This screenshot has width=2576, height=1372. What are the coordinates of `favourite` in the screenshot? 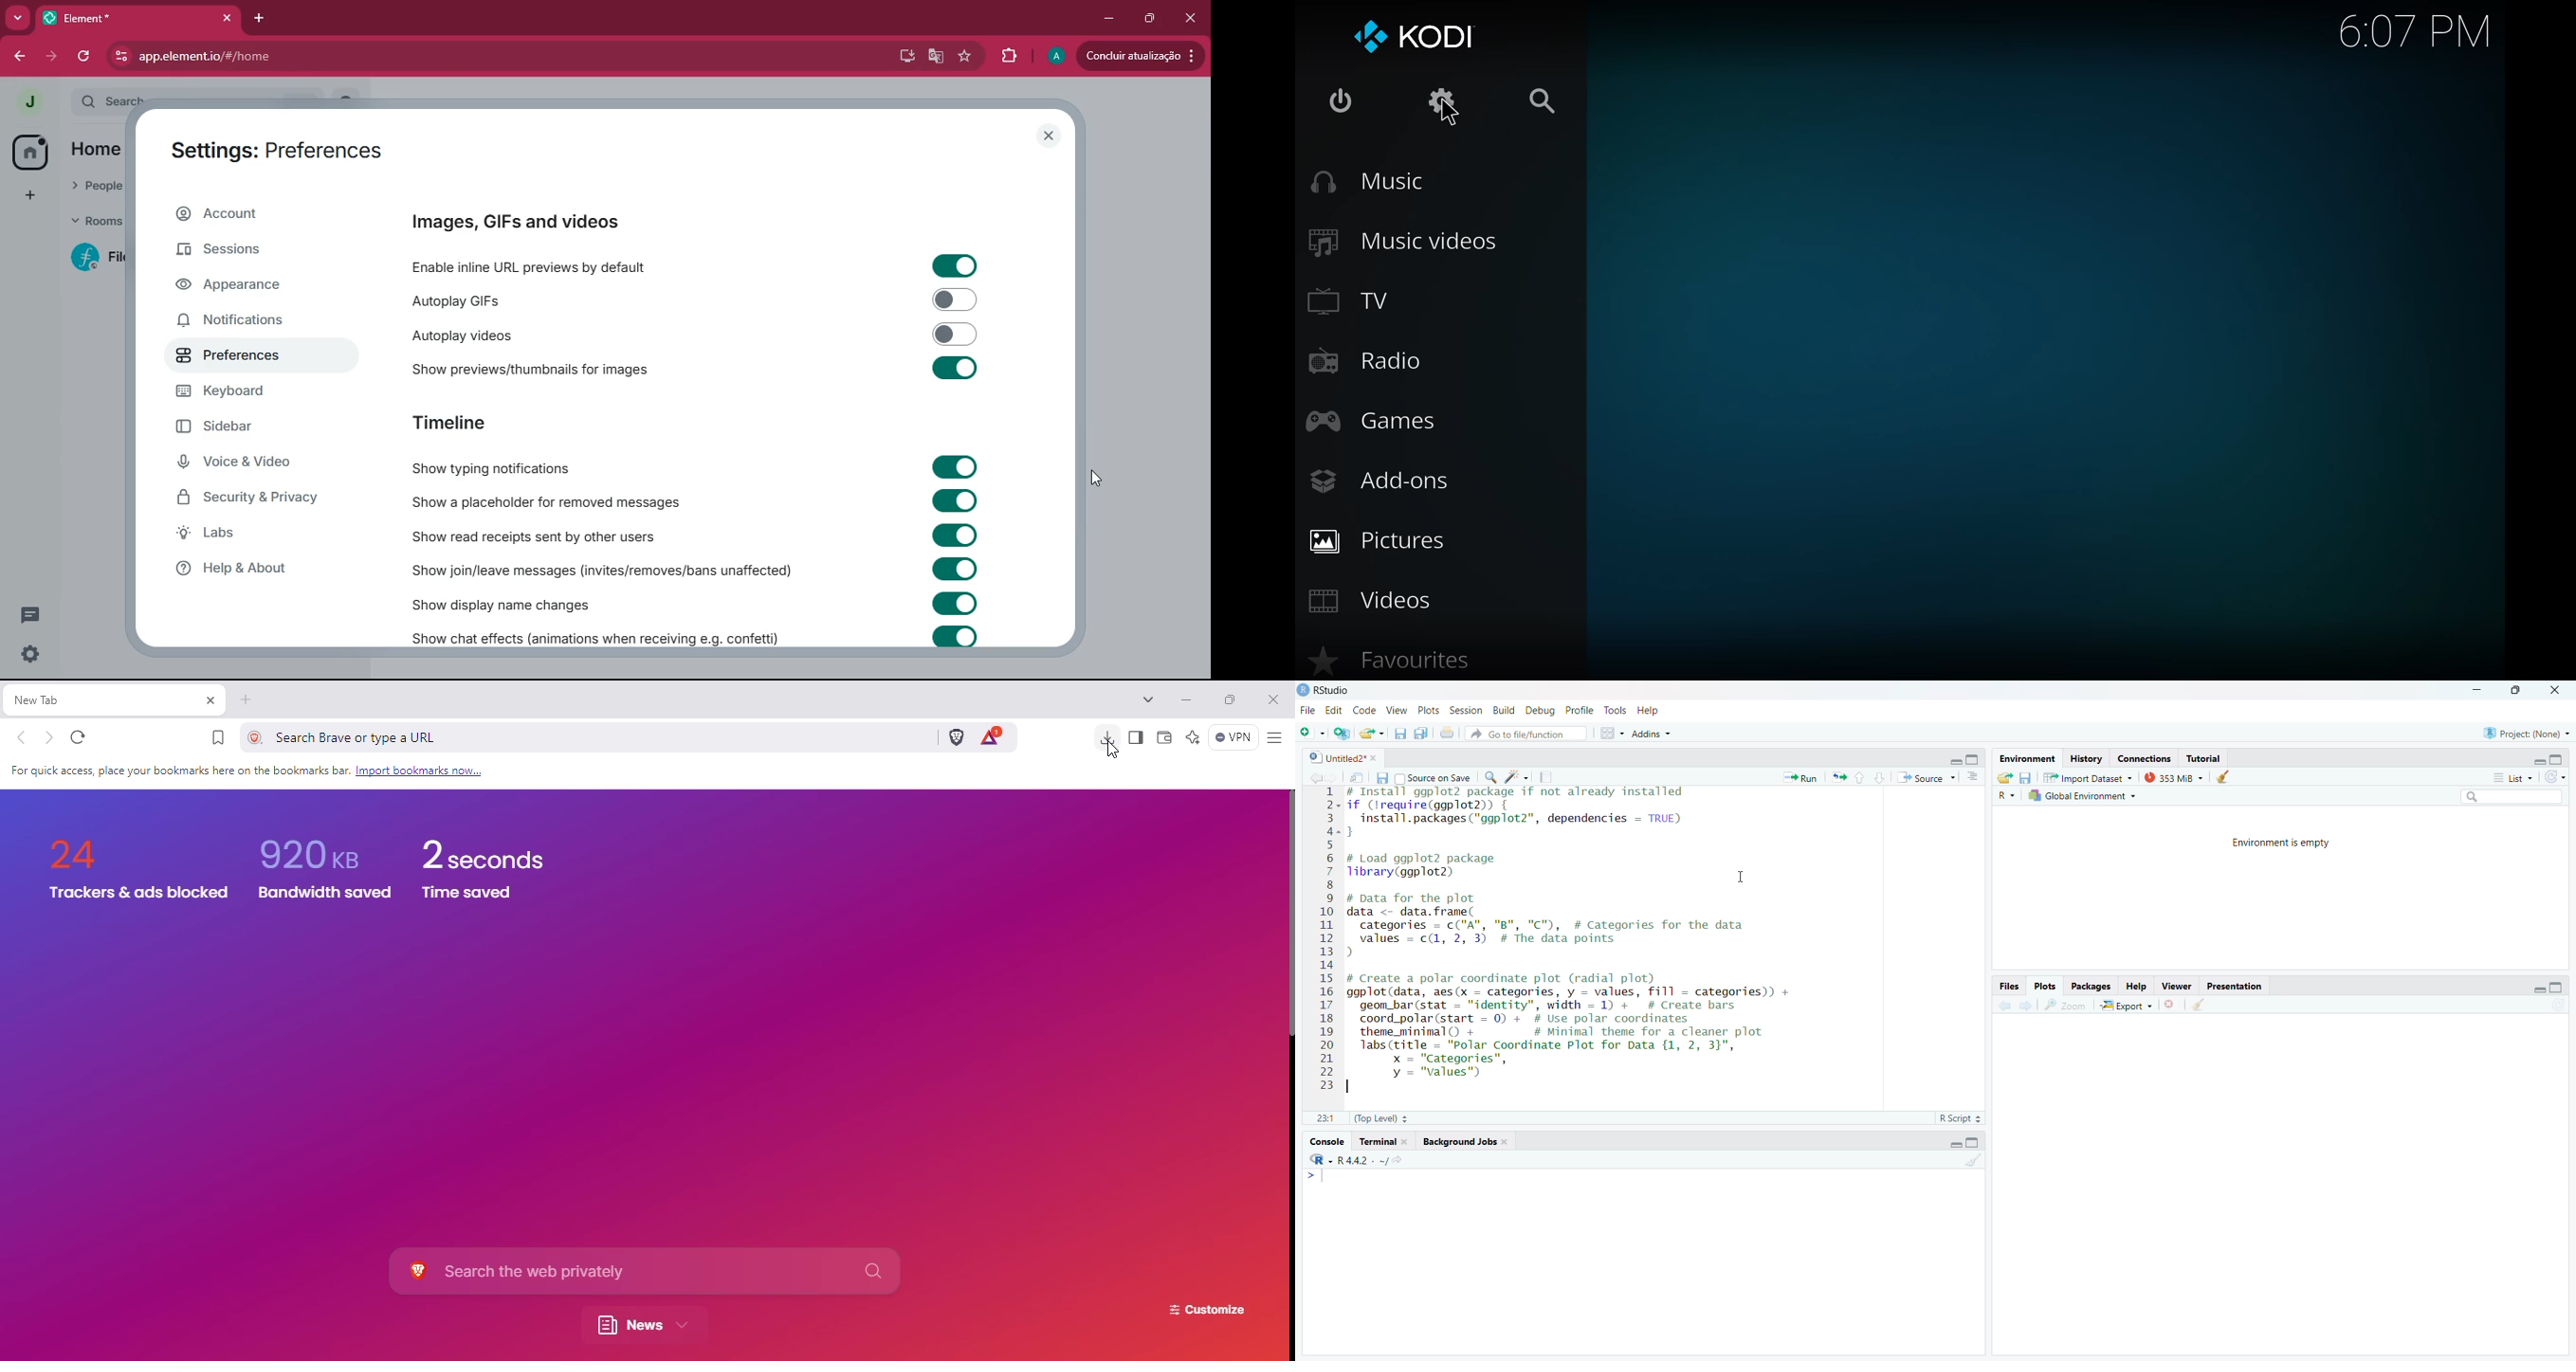 It's located at (965, 57).